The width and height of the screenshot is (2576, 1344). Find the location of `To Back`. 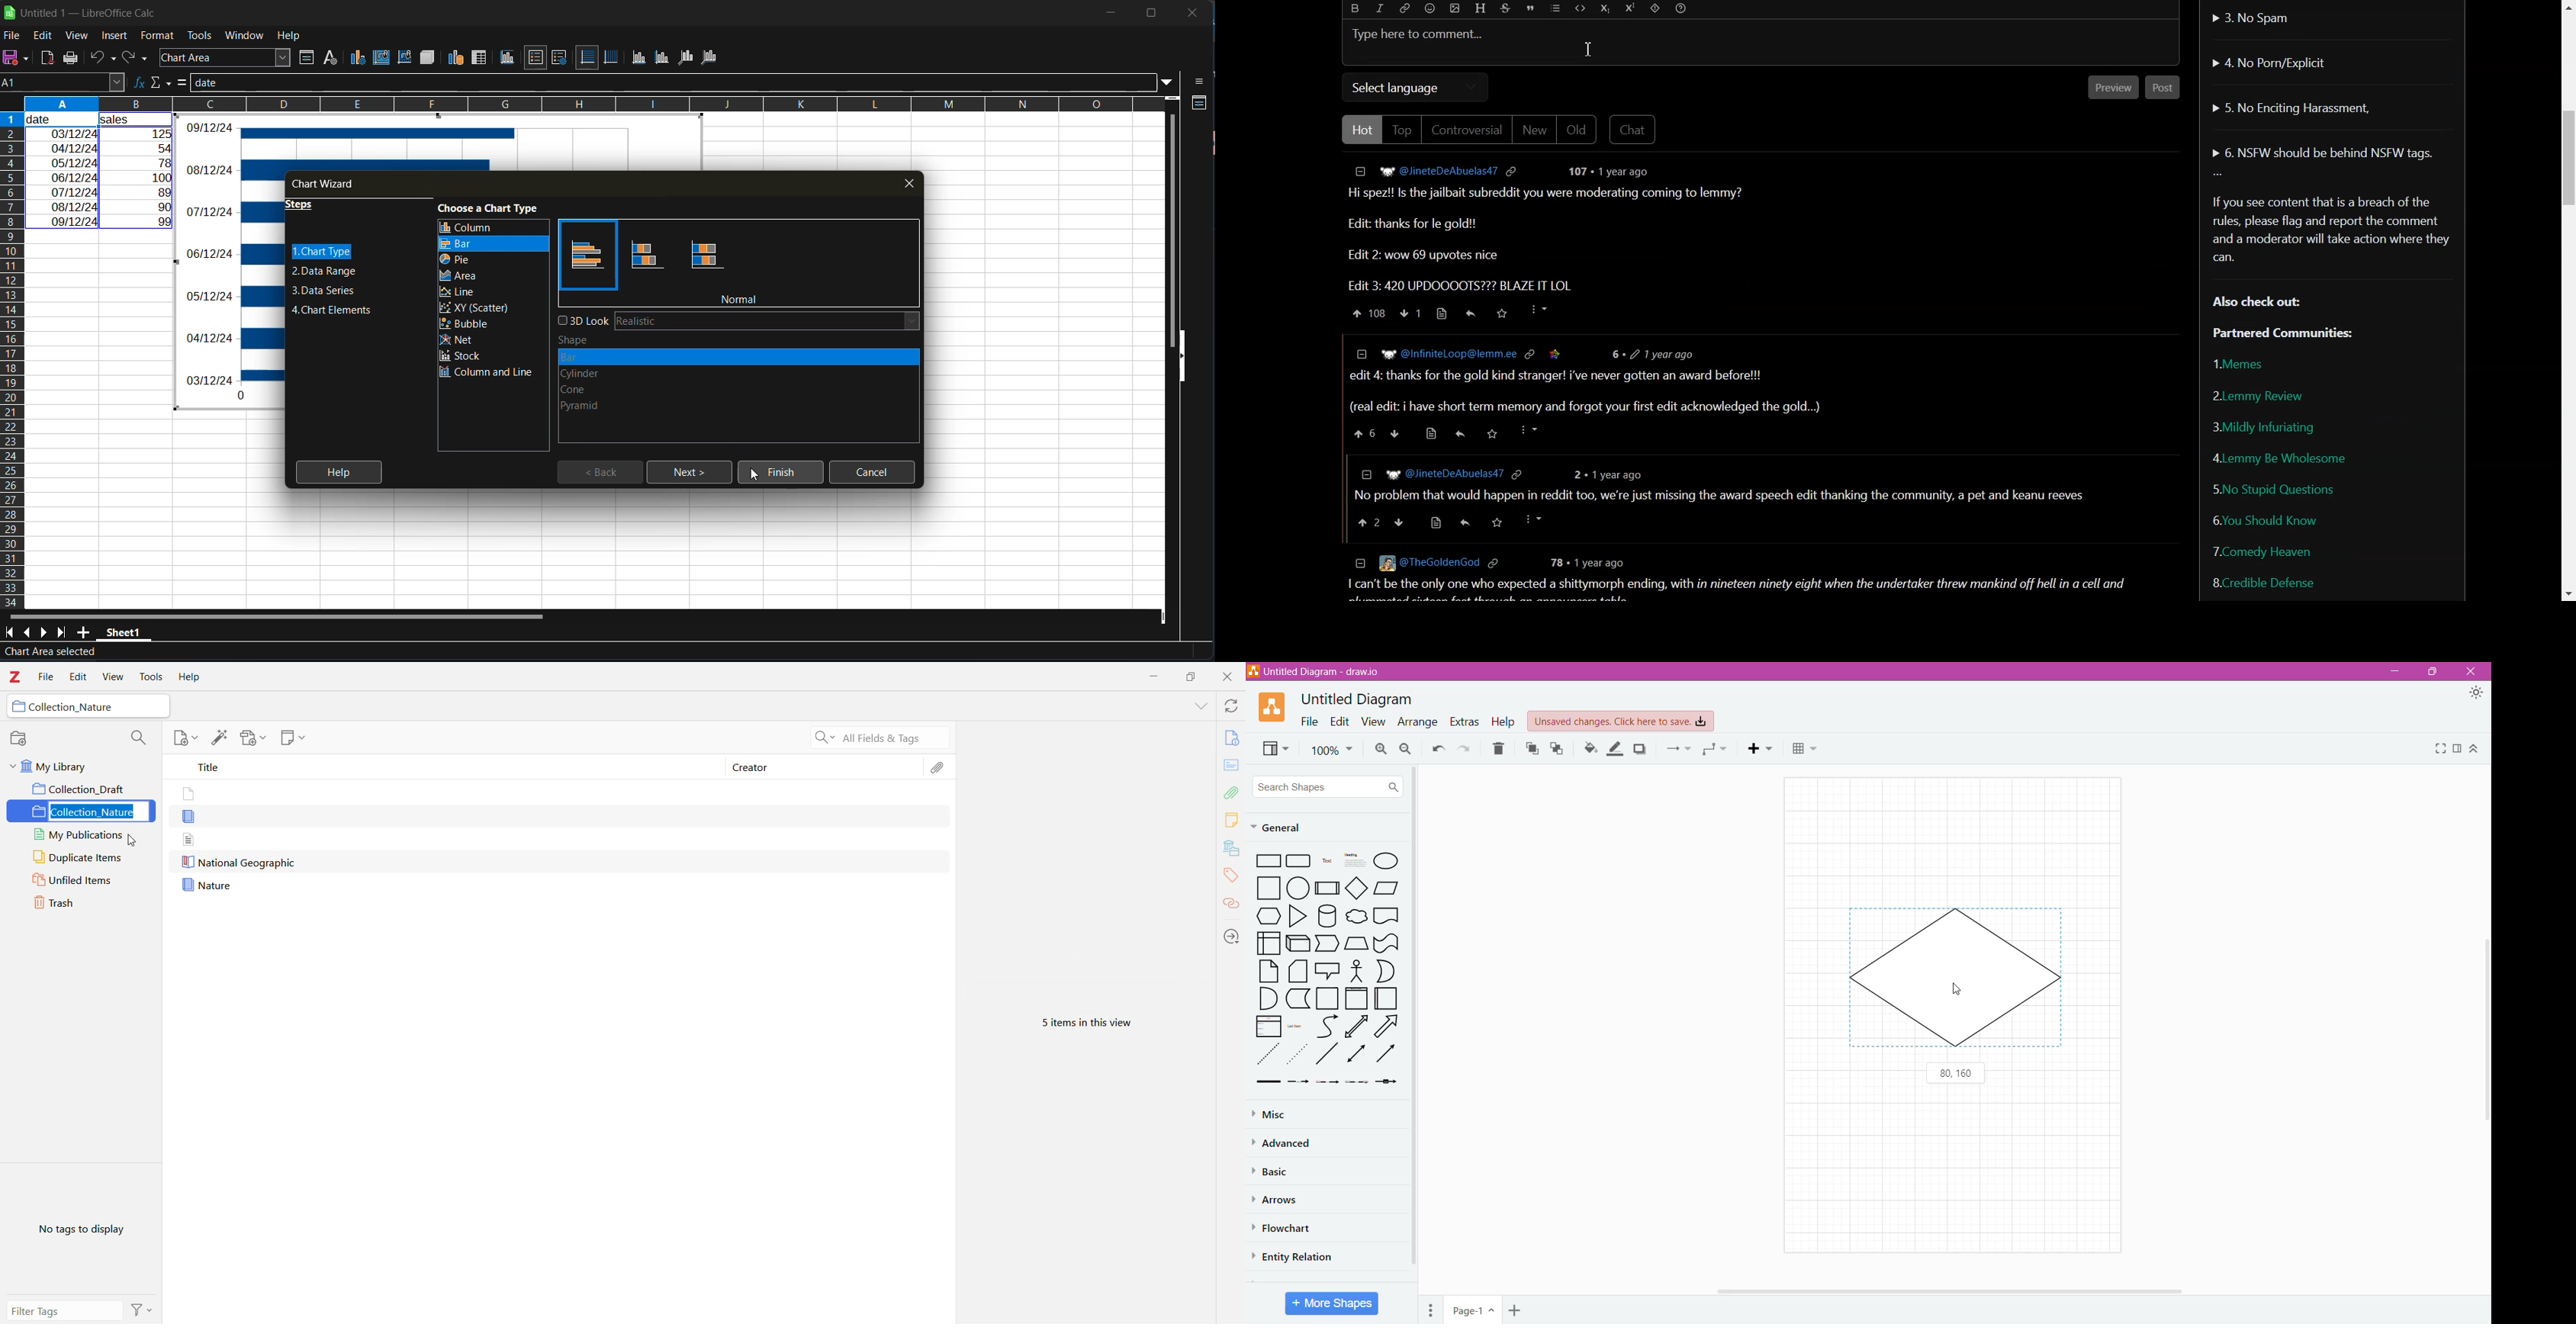

To Back is located at coordinates (1558, 748).